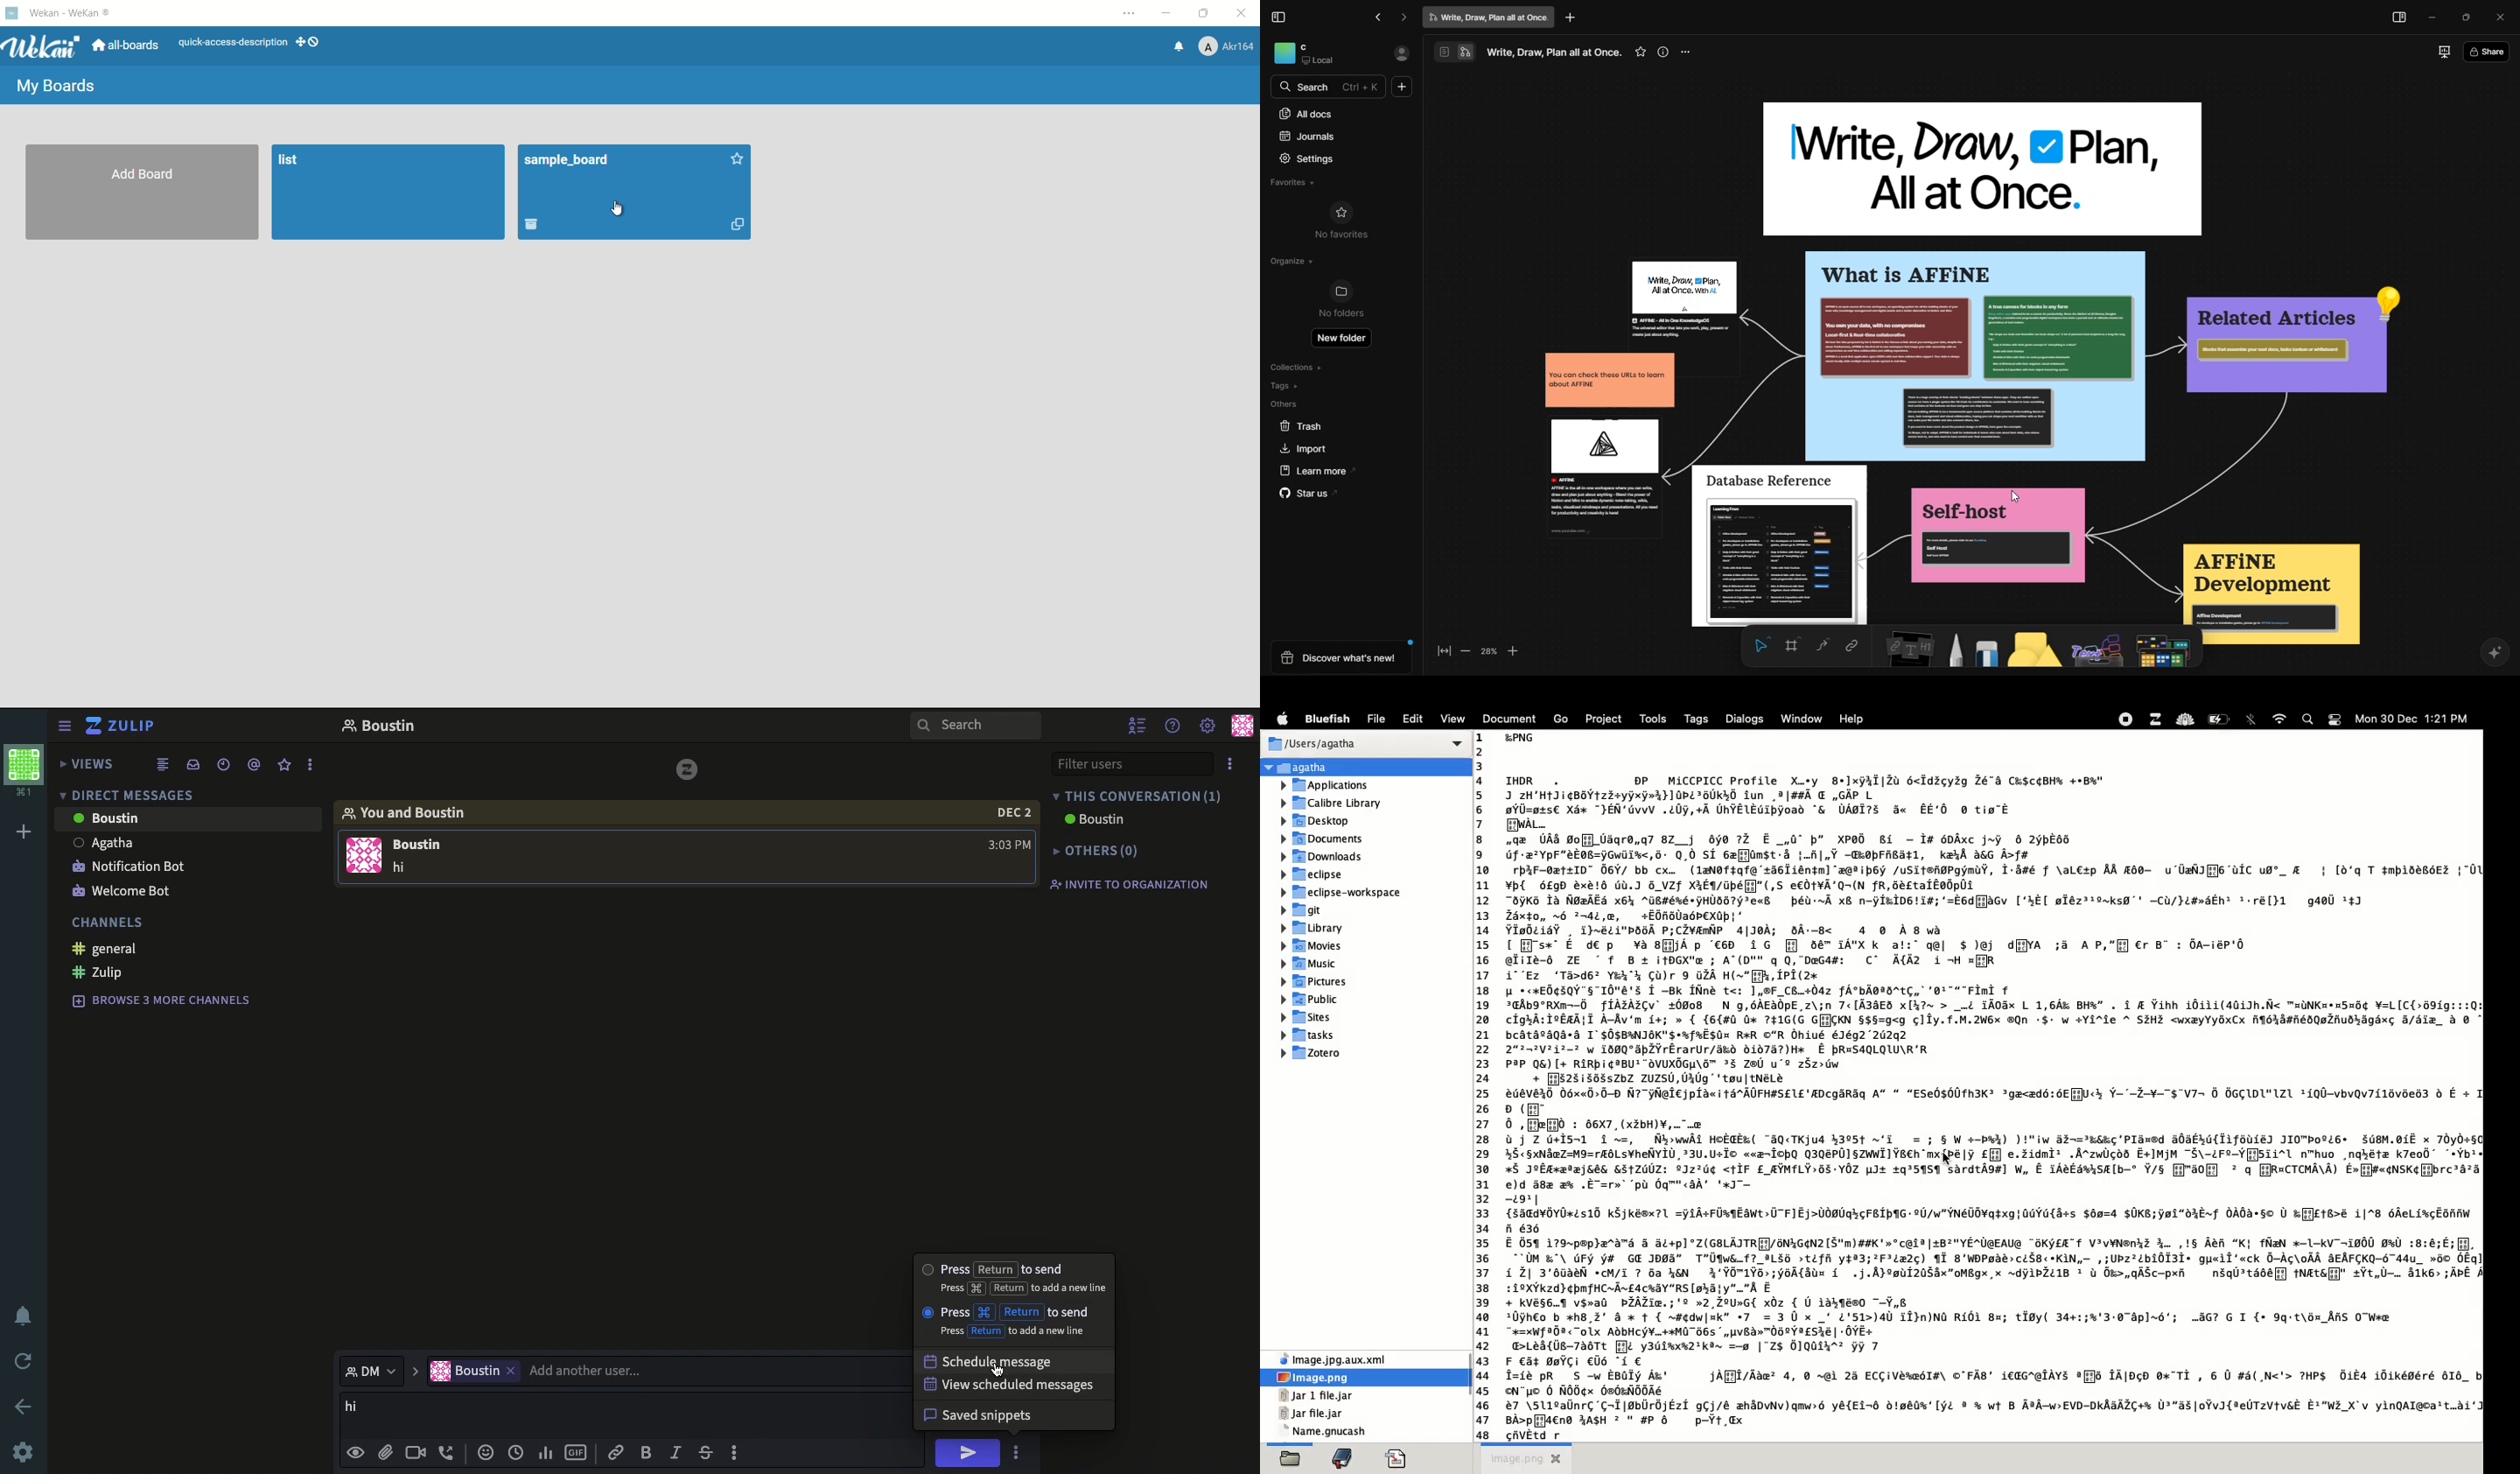 The height and width of the screenshot is (1484, 2520). What do you see at coordinates (1321, 837) in the screenshot?
I see `documents` at bounding box center [1321, 837].